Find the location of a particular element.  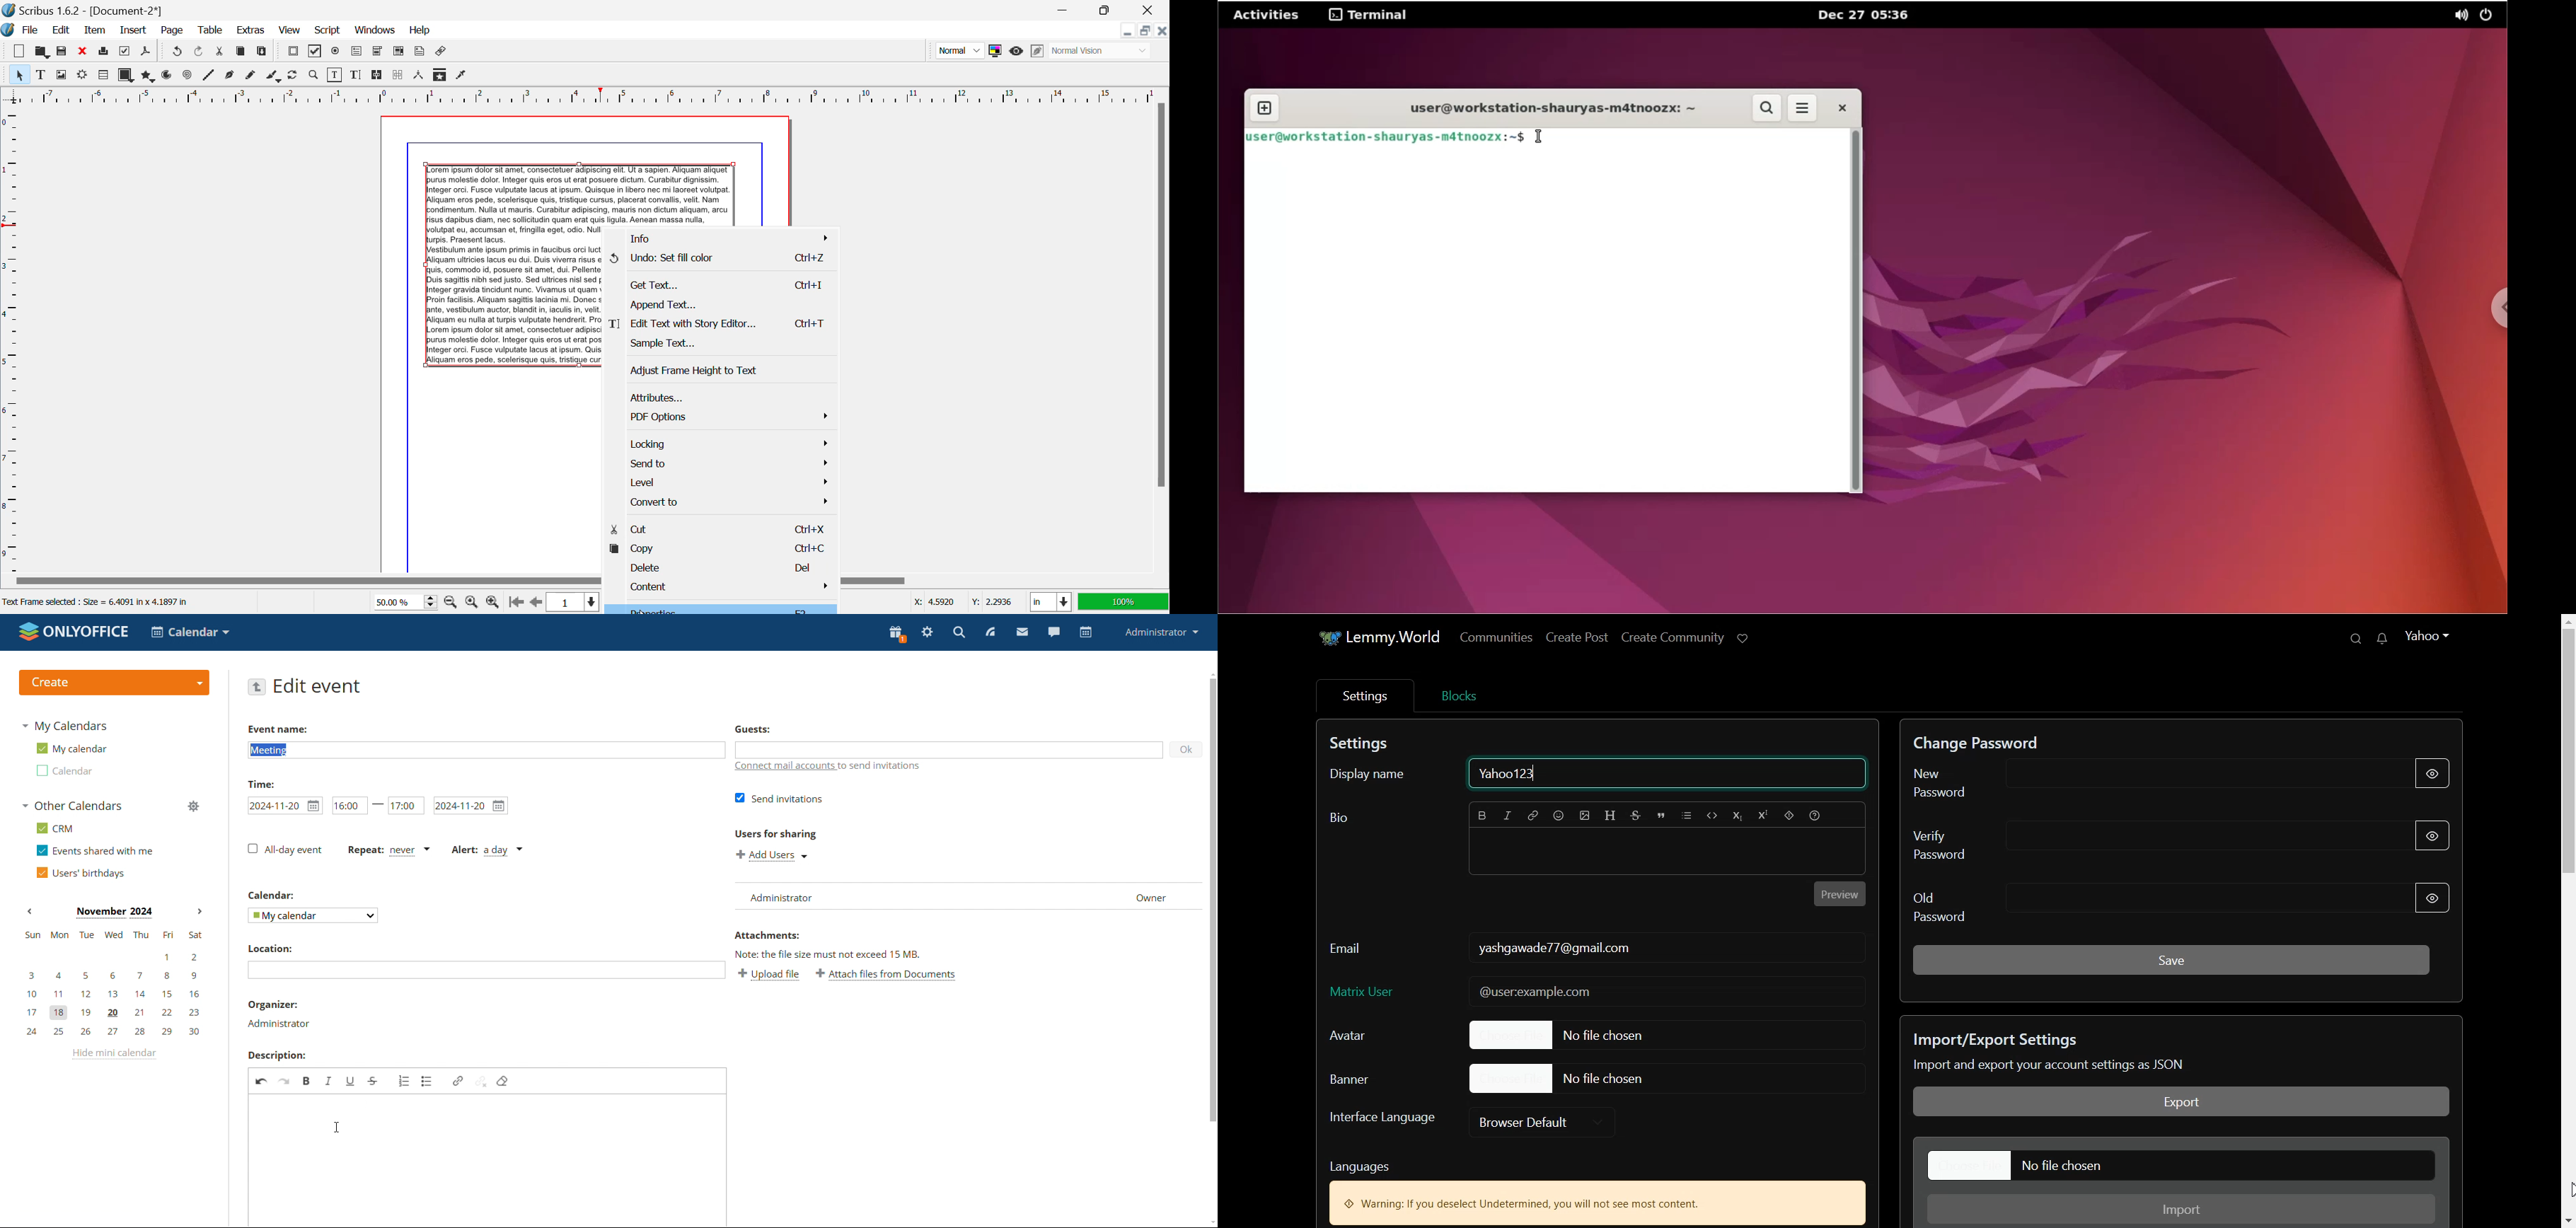

scrollbar is located at coordinates (1858, 310).